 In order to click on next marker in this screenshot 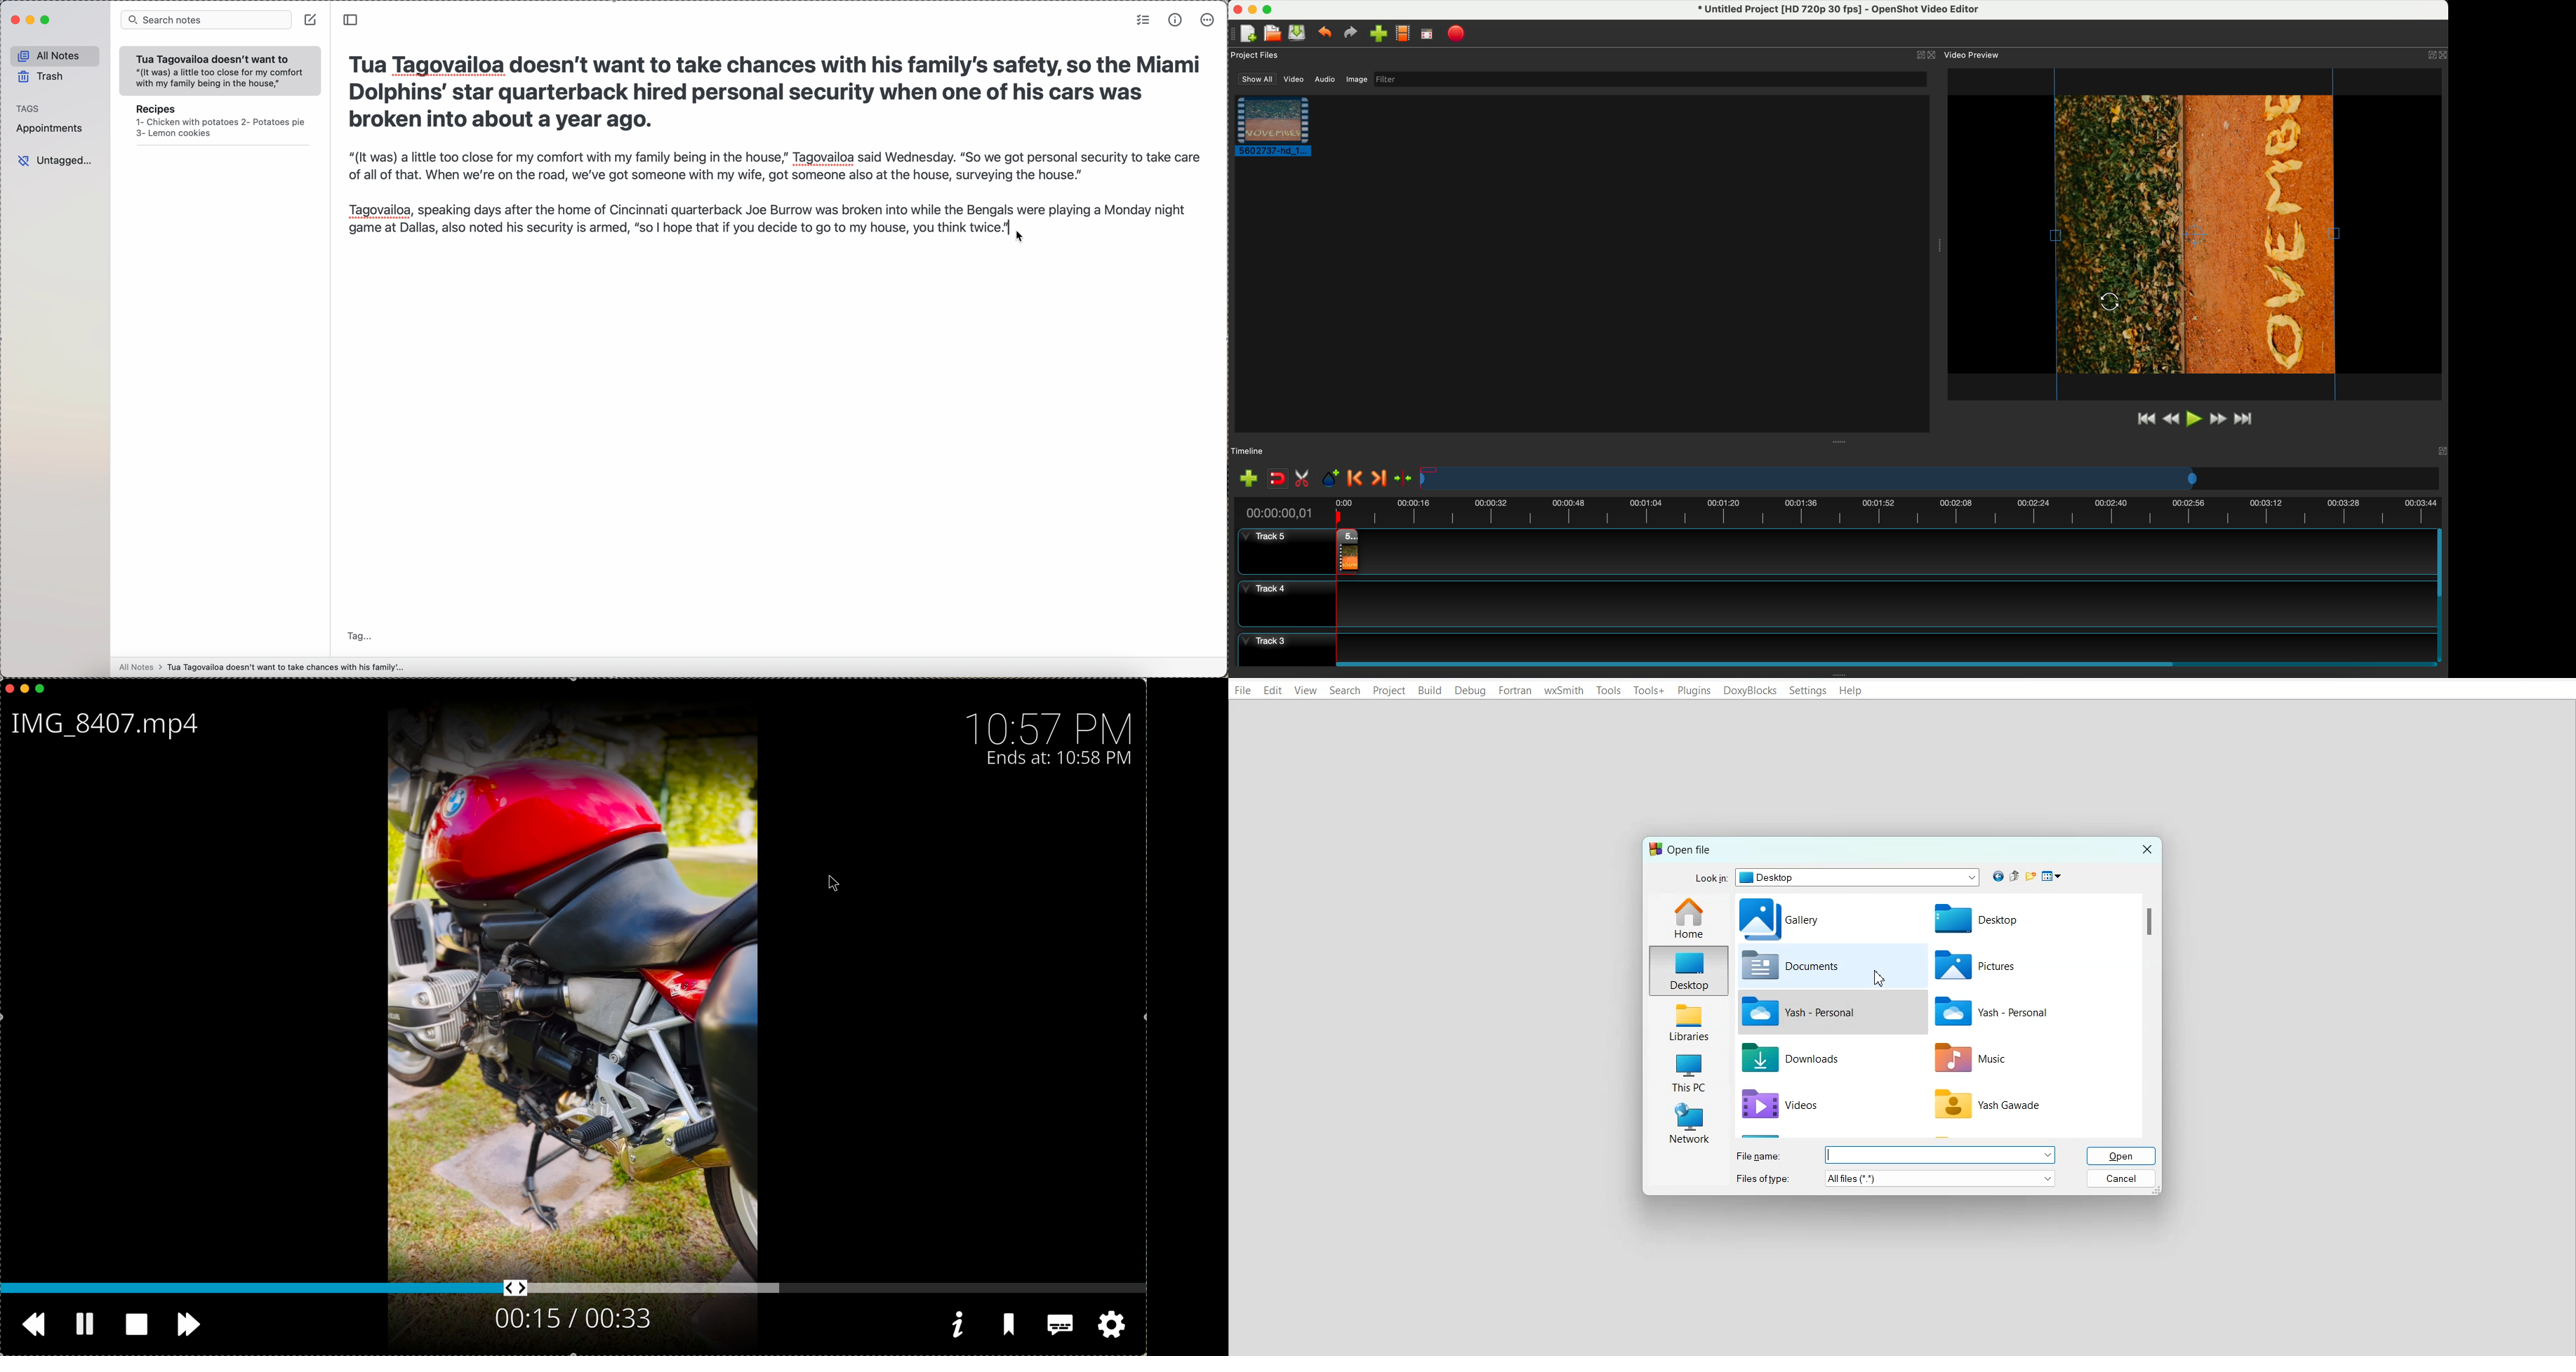, I will do `click(1382, 476)`.